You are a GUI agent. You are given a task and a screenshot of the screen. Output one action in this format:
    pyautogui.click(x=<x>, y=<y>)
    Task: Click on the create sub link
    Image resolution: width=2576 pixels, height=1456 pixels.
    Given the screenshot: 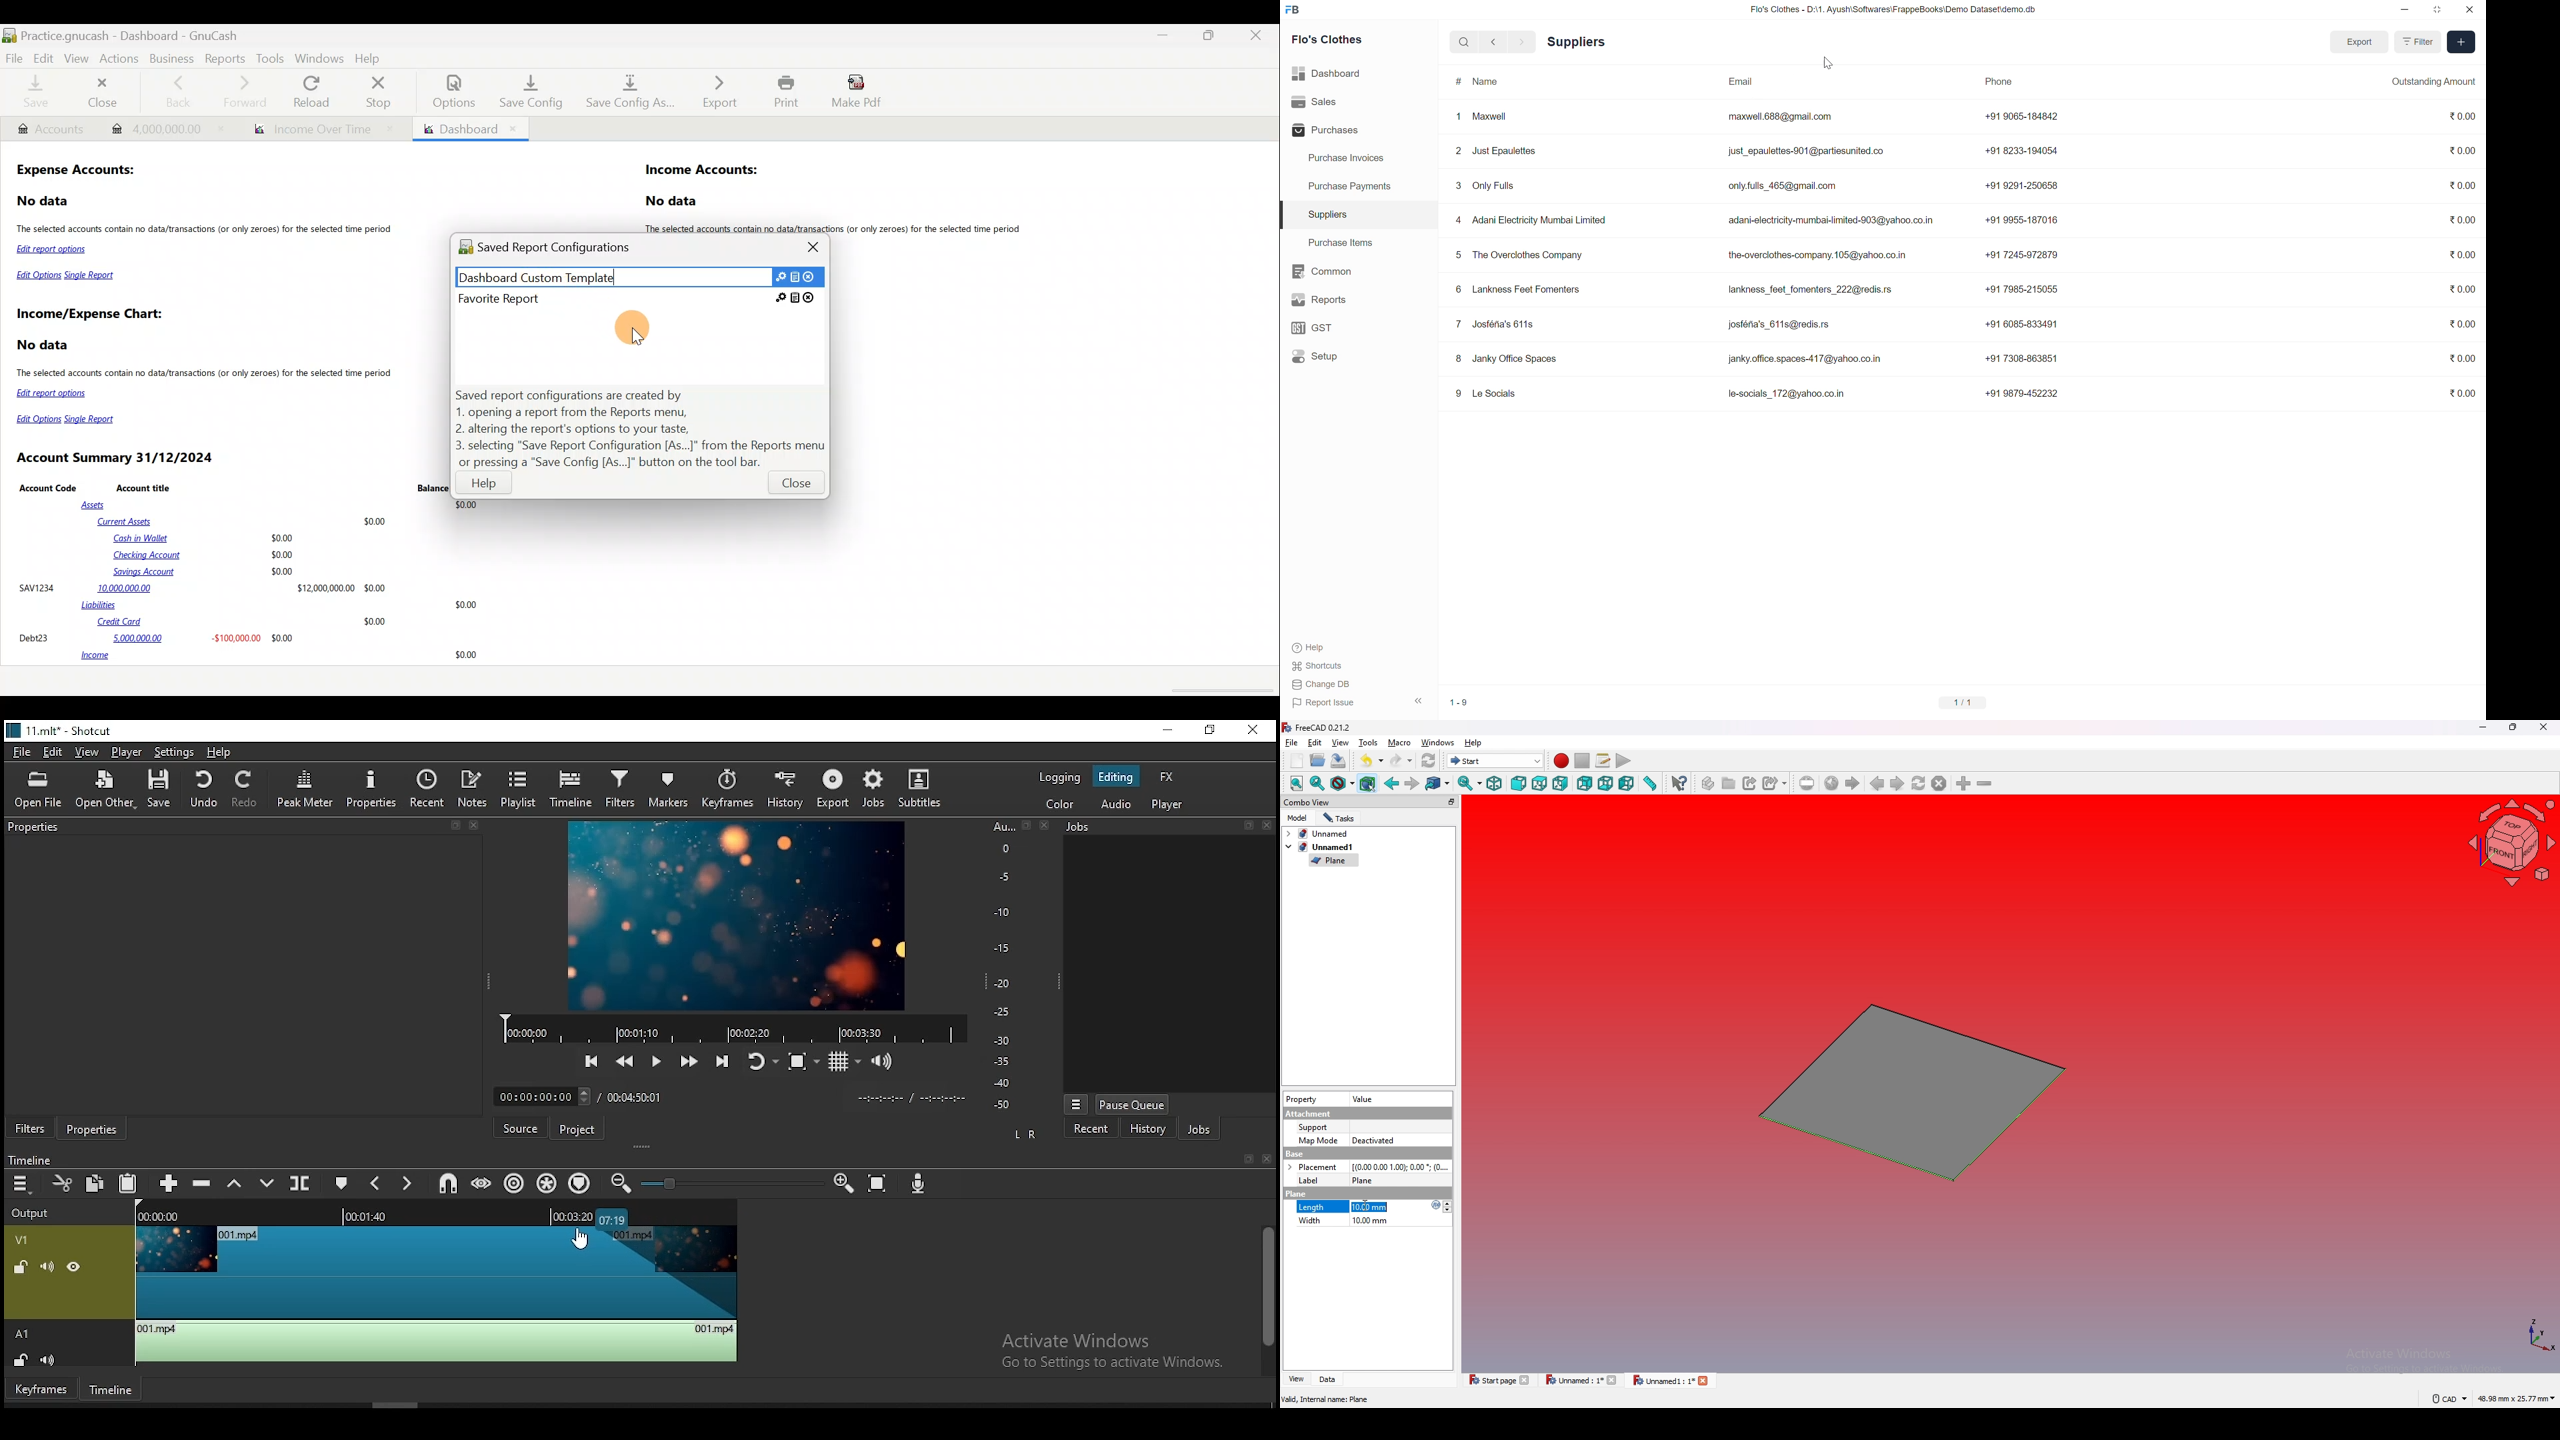 What is the action you would take?
    pyautogui.click(x=1775, y=783)
    